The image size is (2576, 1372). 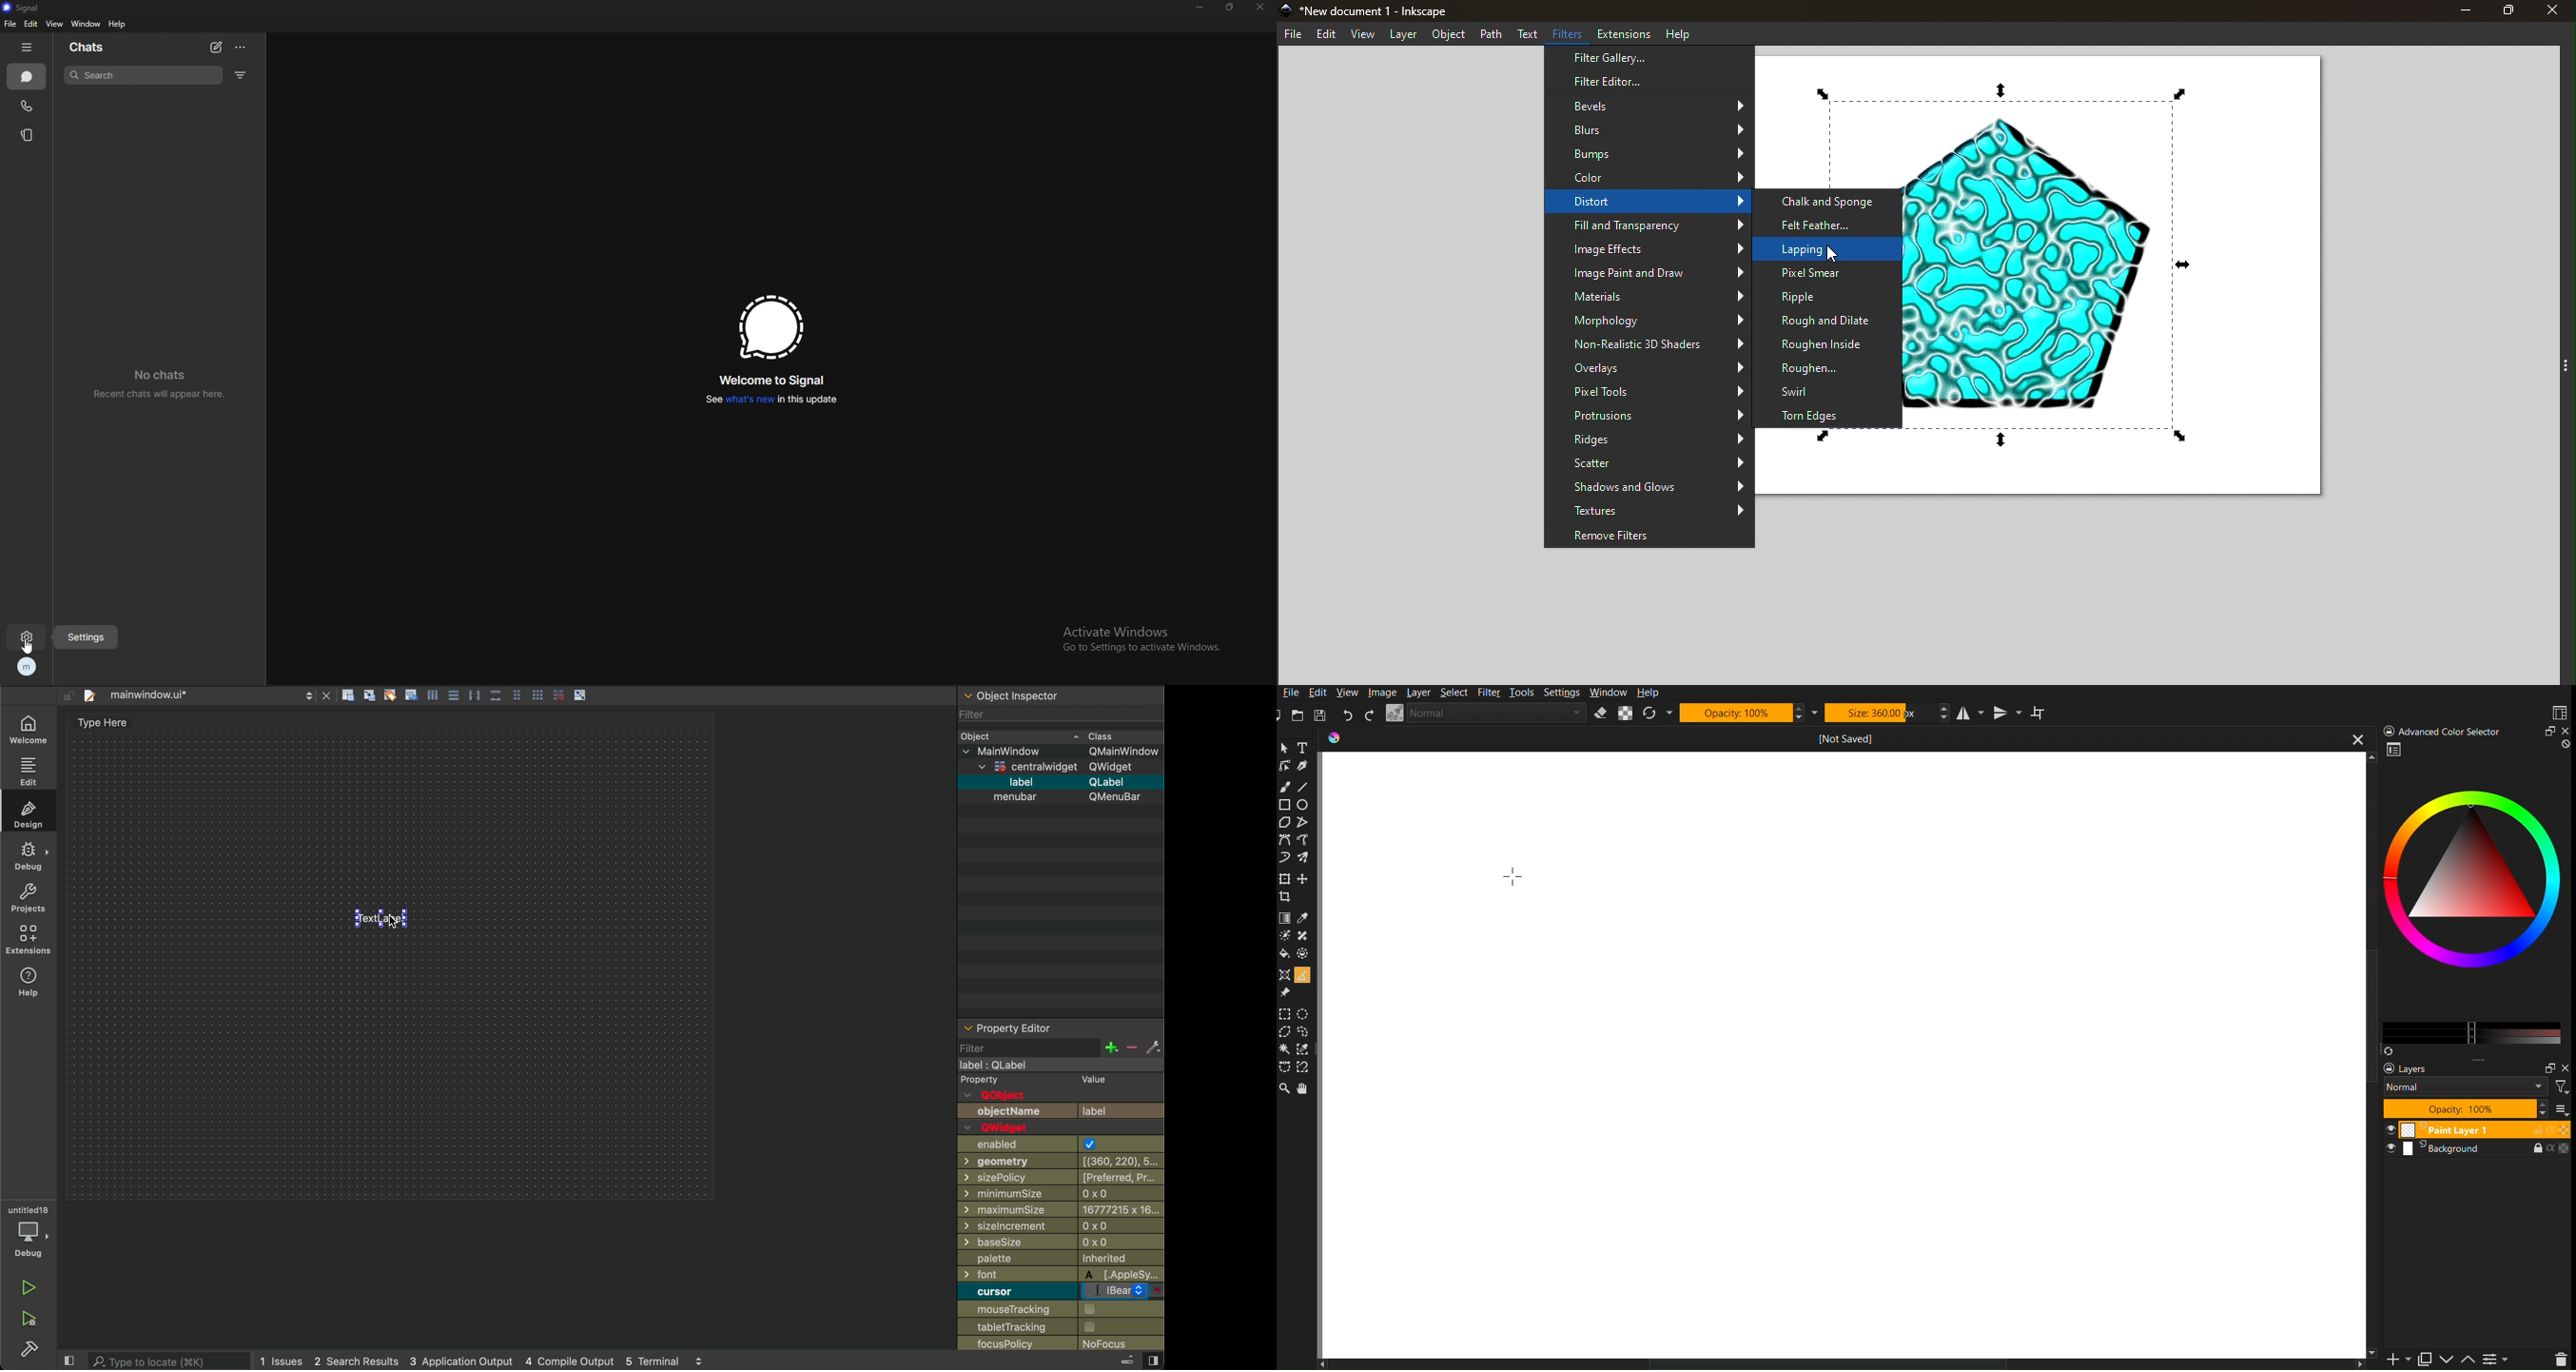 What do you see at coordinates (1120, 1178) in the screenshot?
I see `[preferres, pr...` at bounding box center [1120, 1178].